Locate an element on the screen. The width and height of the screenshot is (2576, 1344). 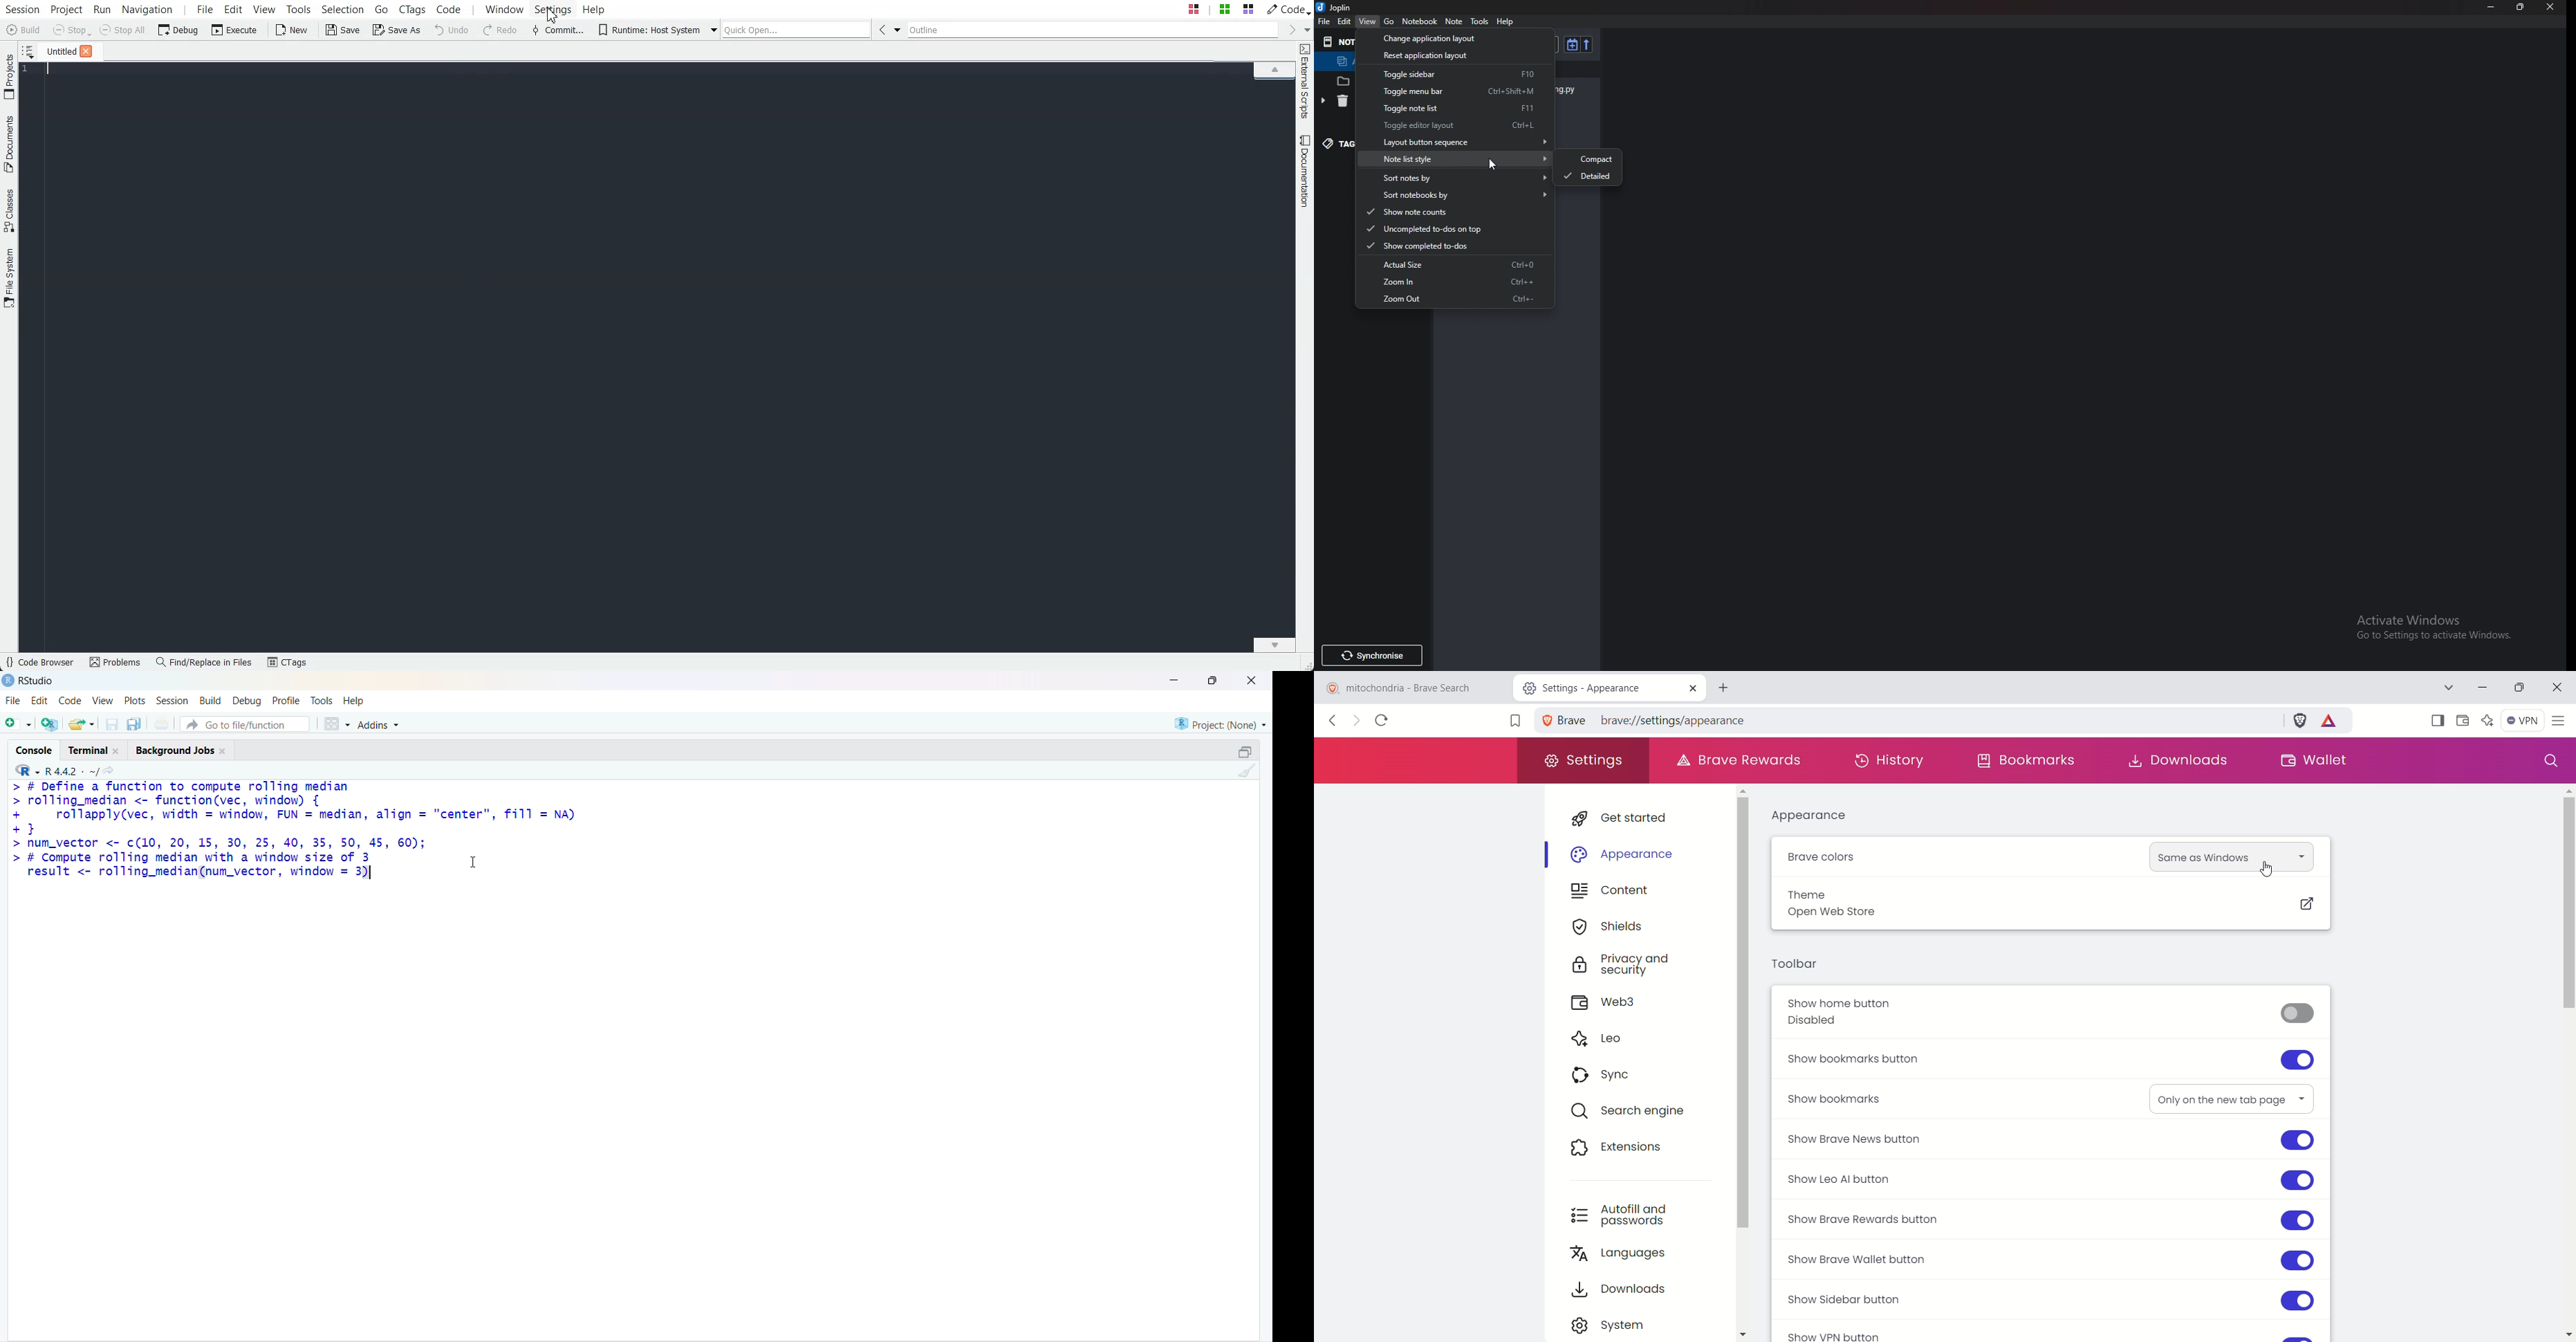
help is located at coordinates (355, 702).